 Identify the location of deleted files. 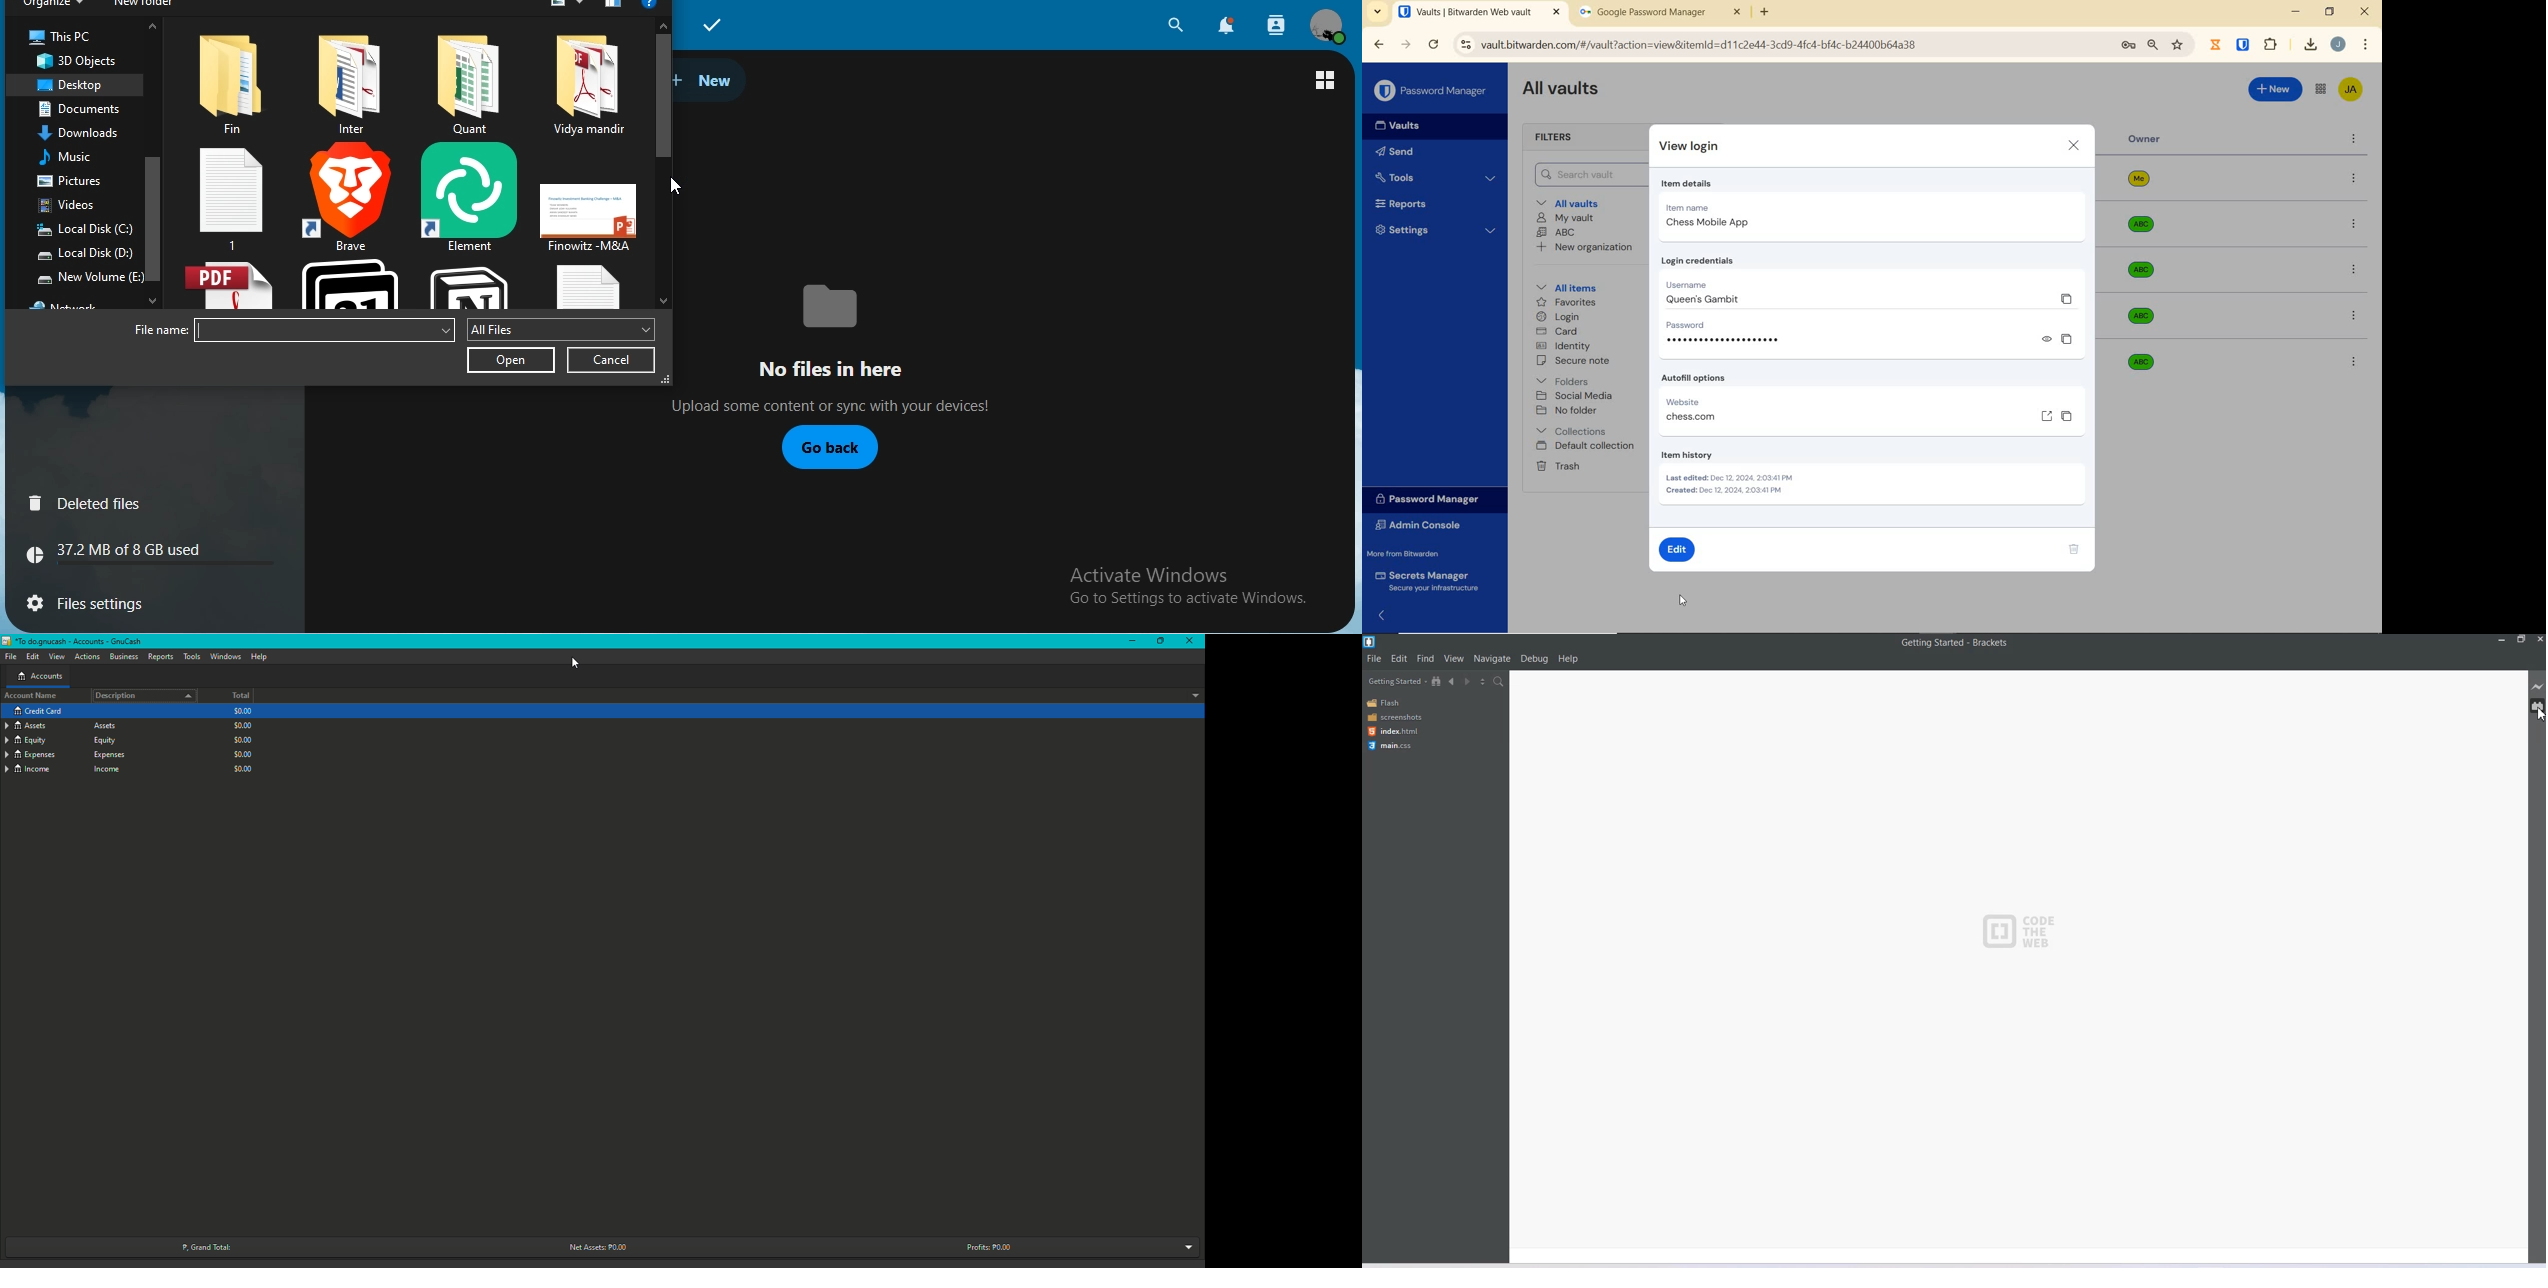
(89, 504).